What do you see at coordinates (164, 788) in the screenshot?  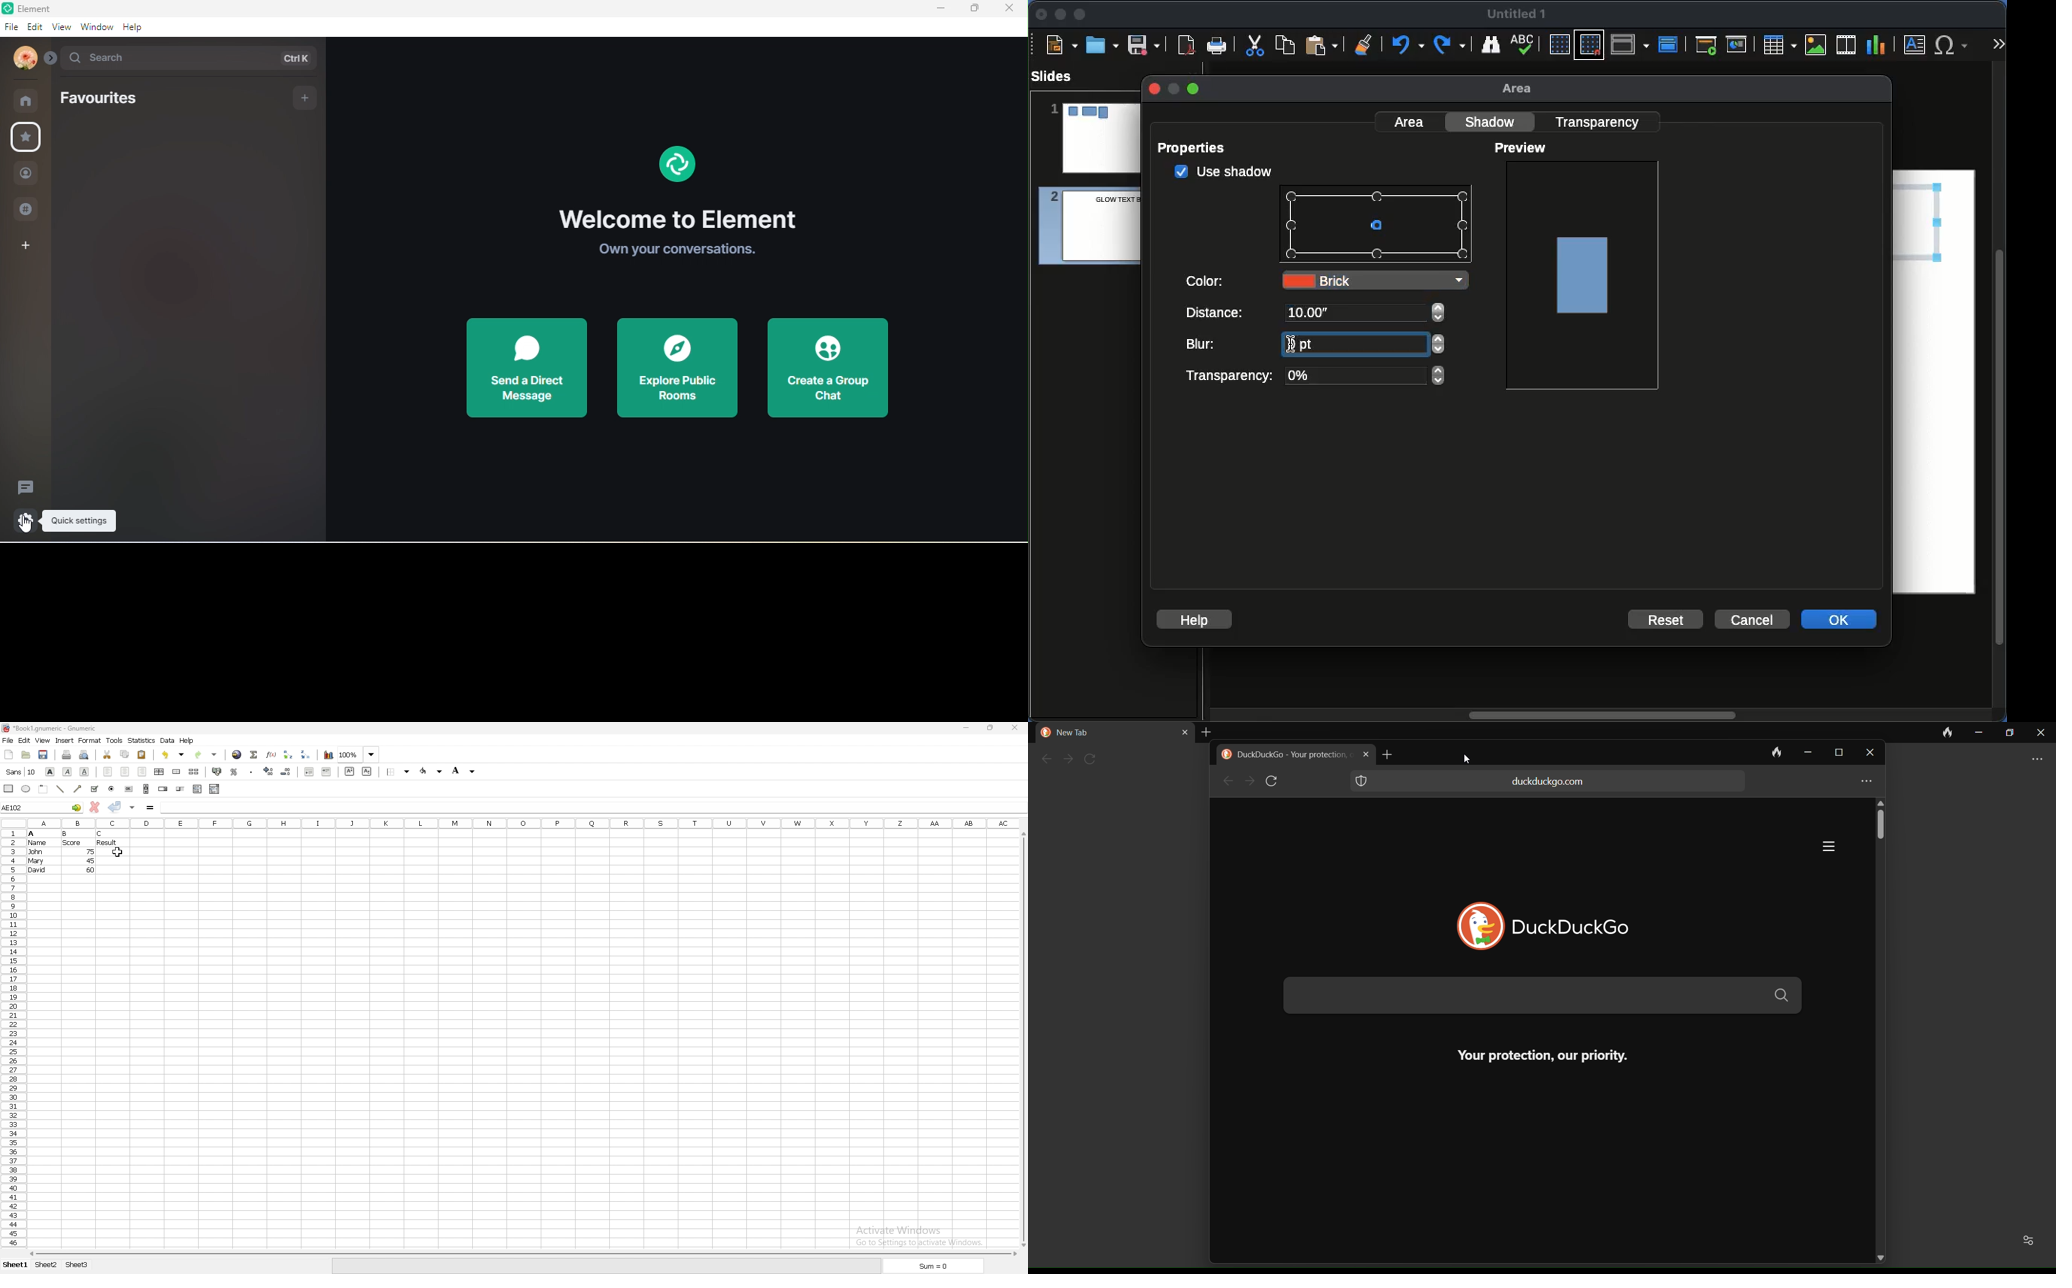 I see `spin button` at bounding box center [164, 788].